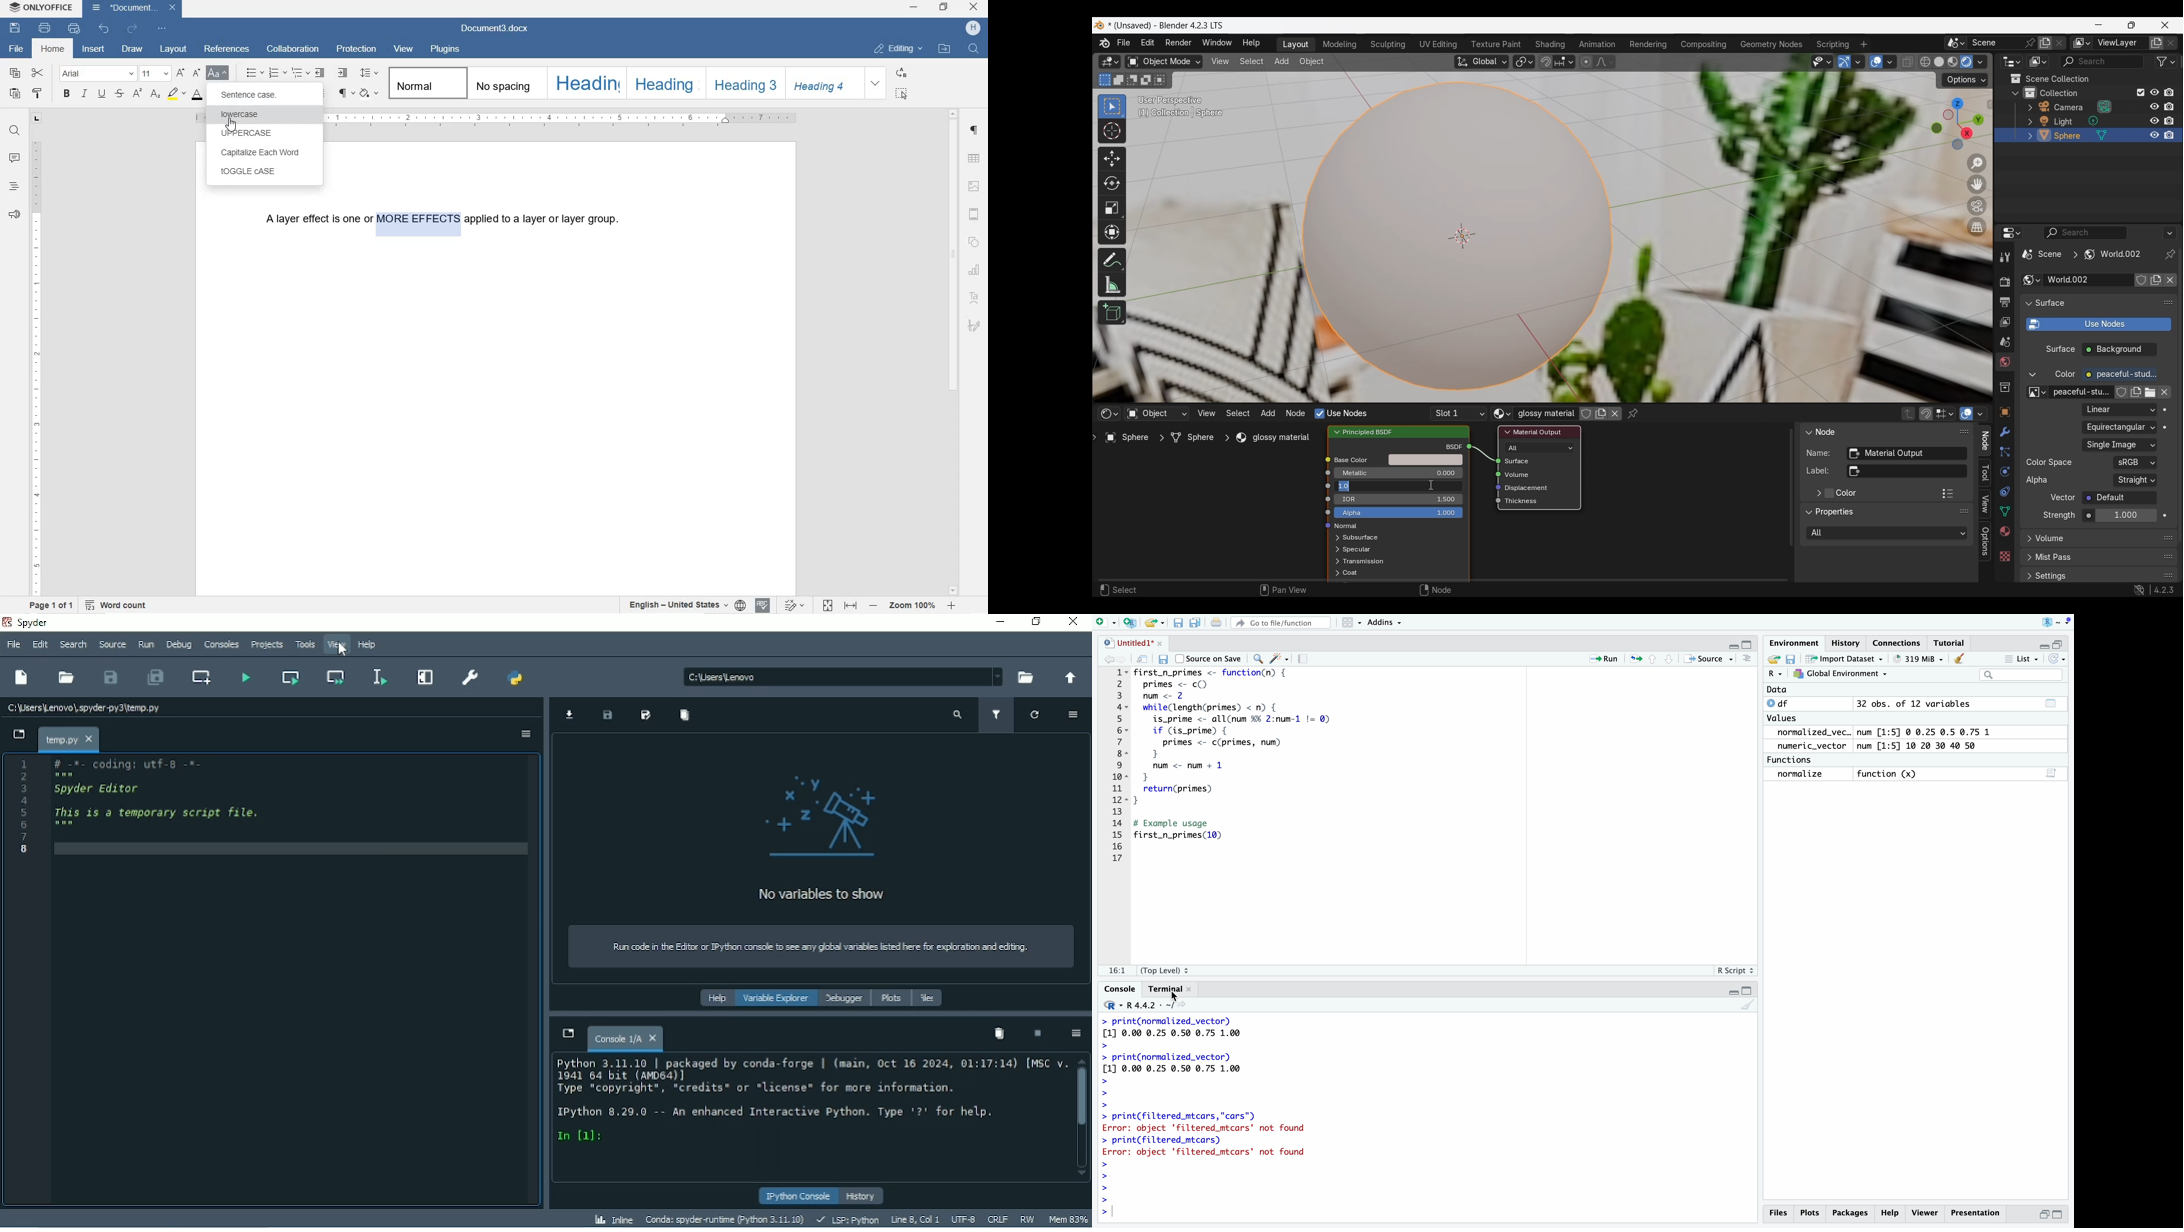  What do you see at coordinates (1927, 1213) in the screenshot?
I see `p Viewer` at bounding box center [1927, 1213].